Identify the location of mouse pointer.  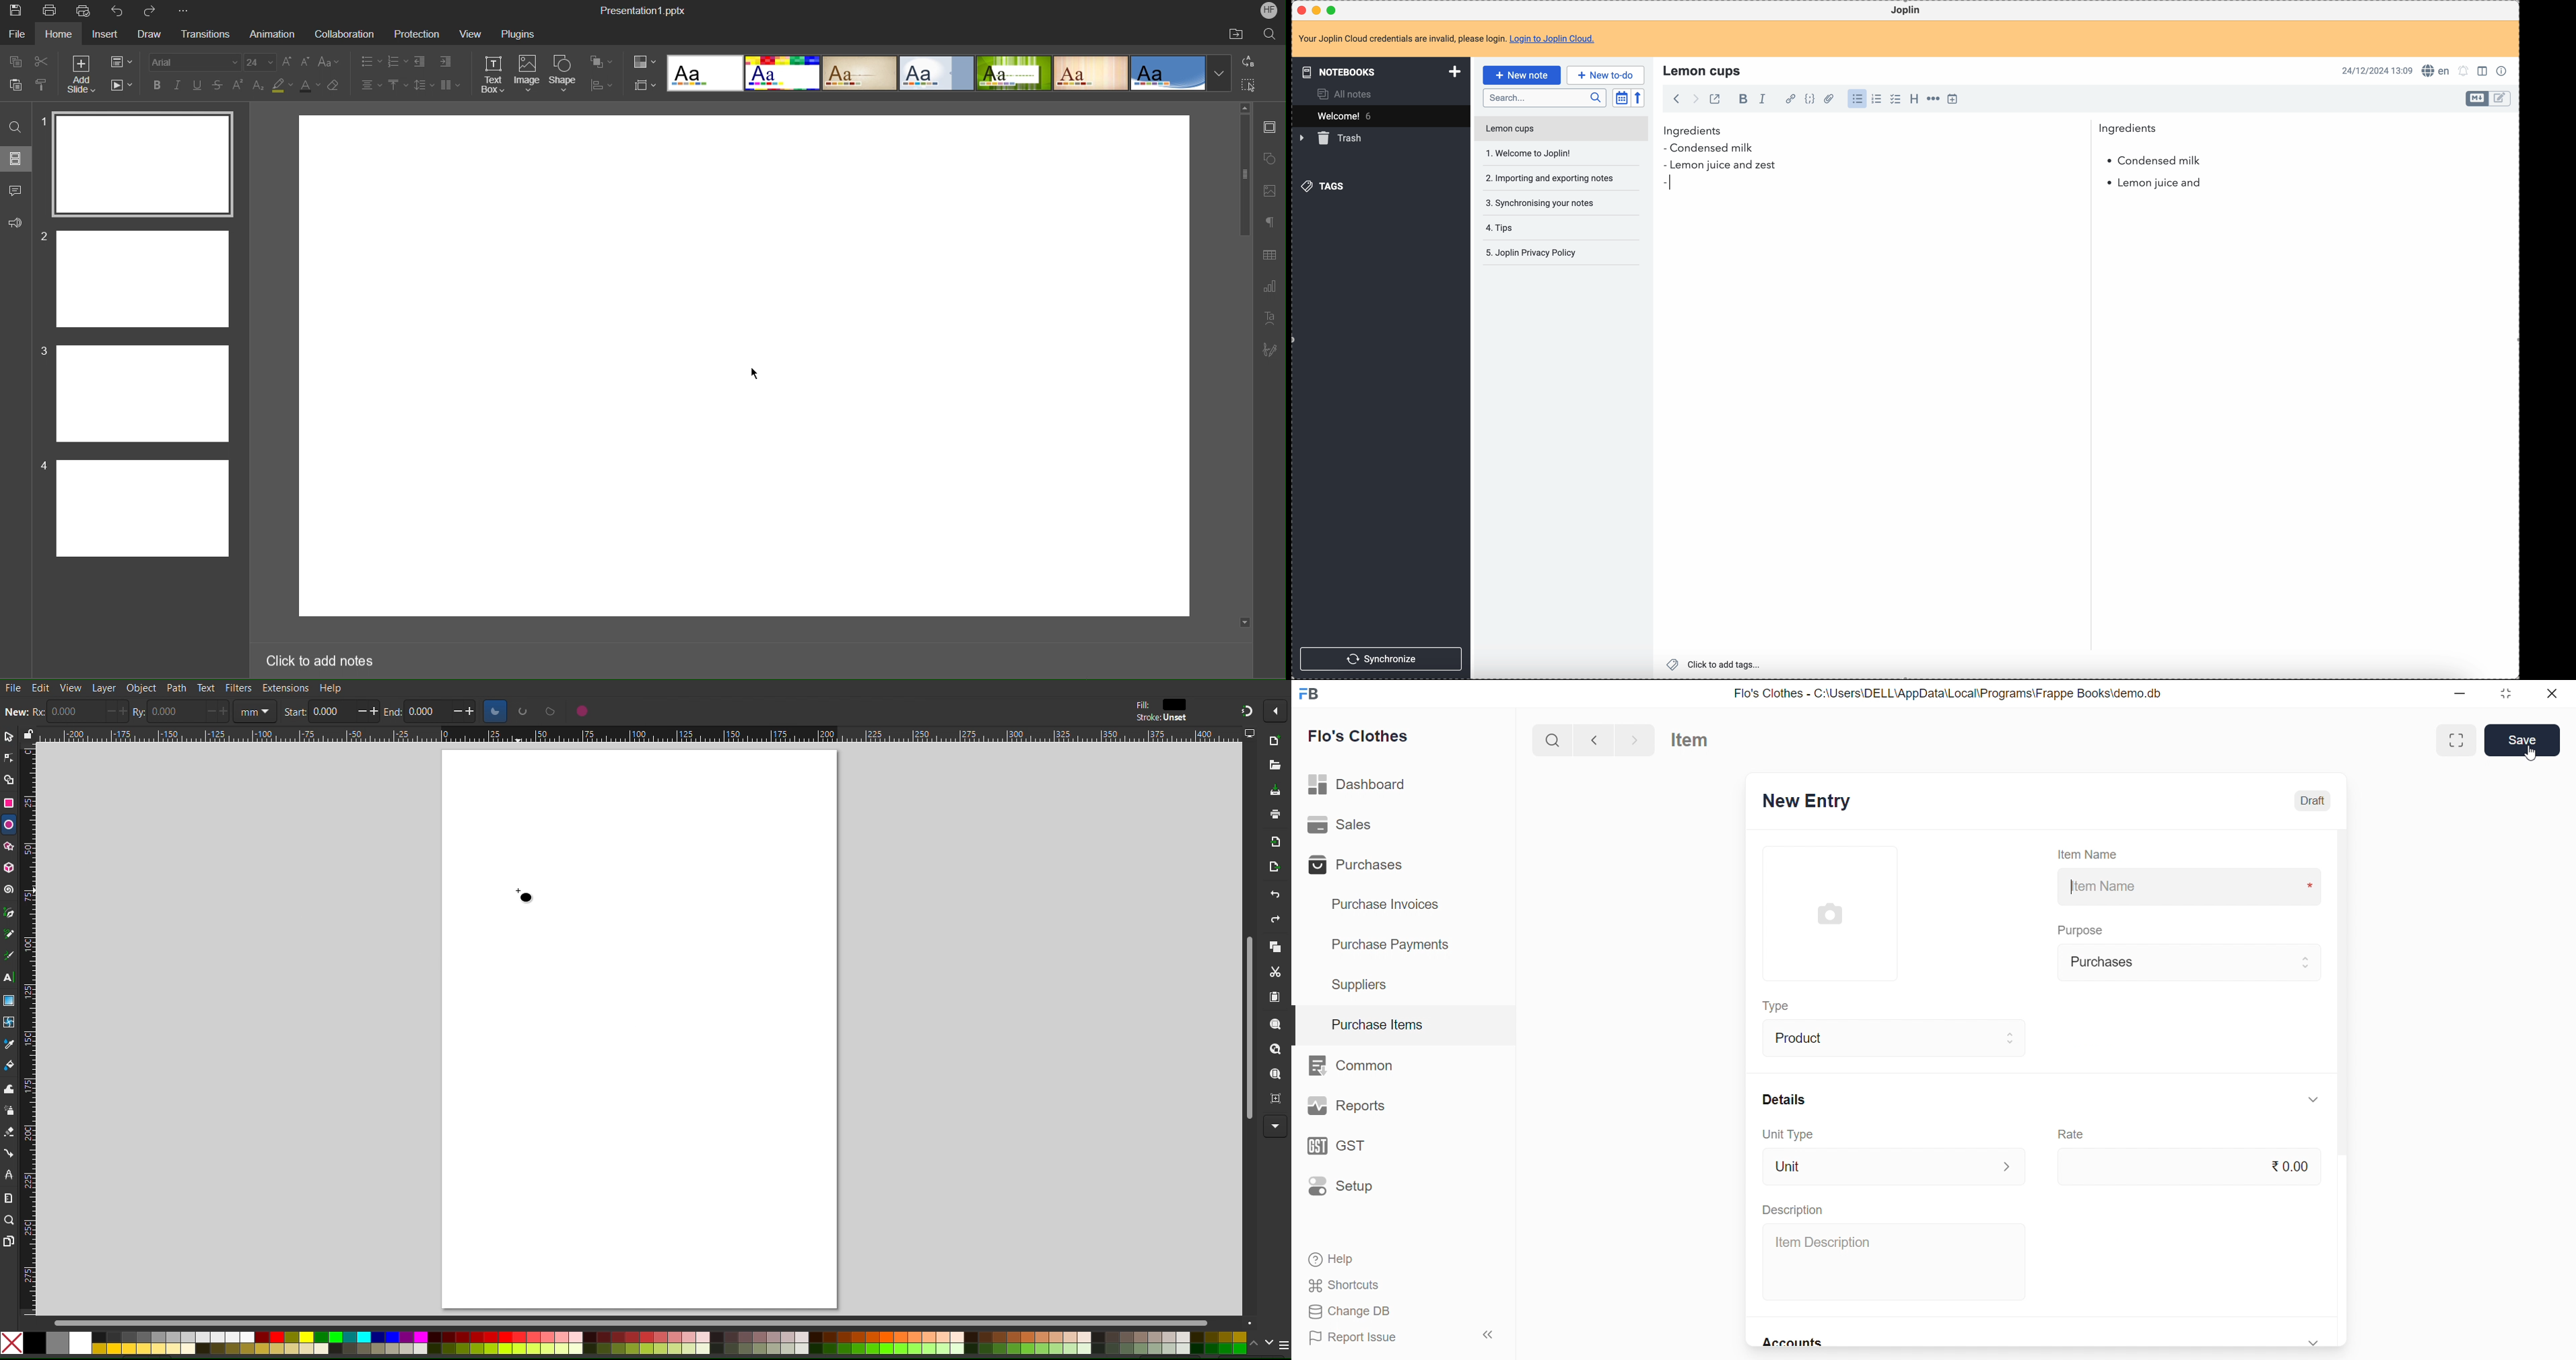
(758, 372).